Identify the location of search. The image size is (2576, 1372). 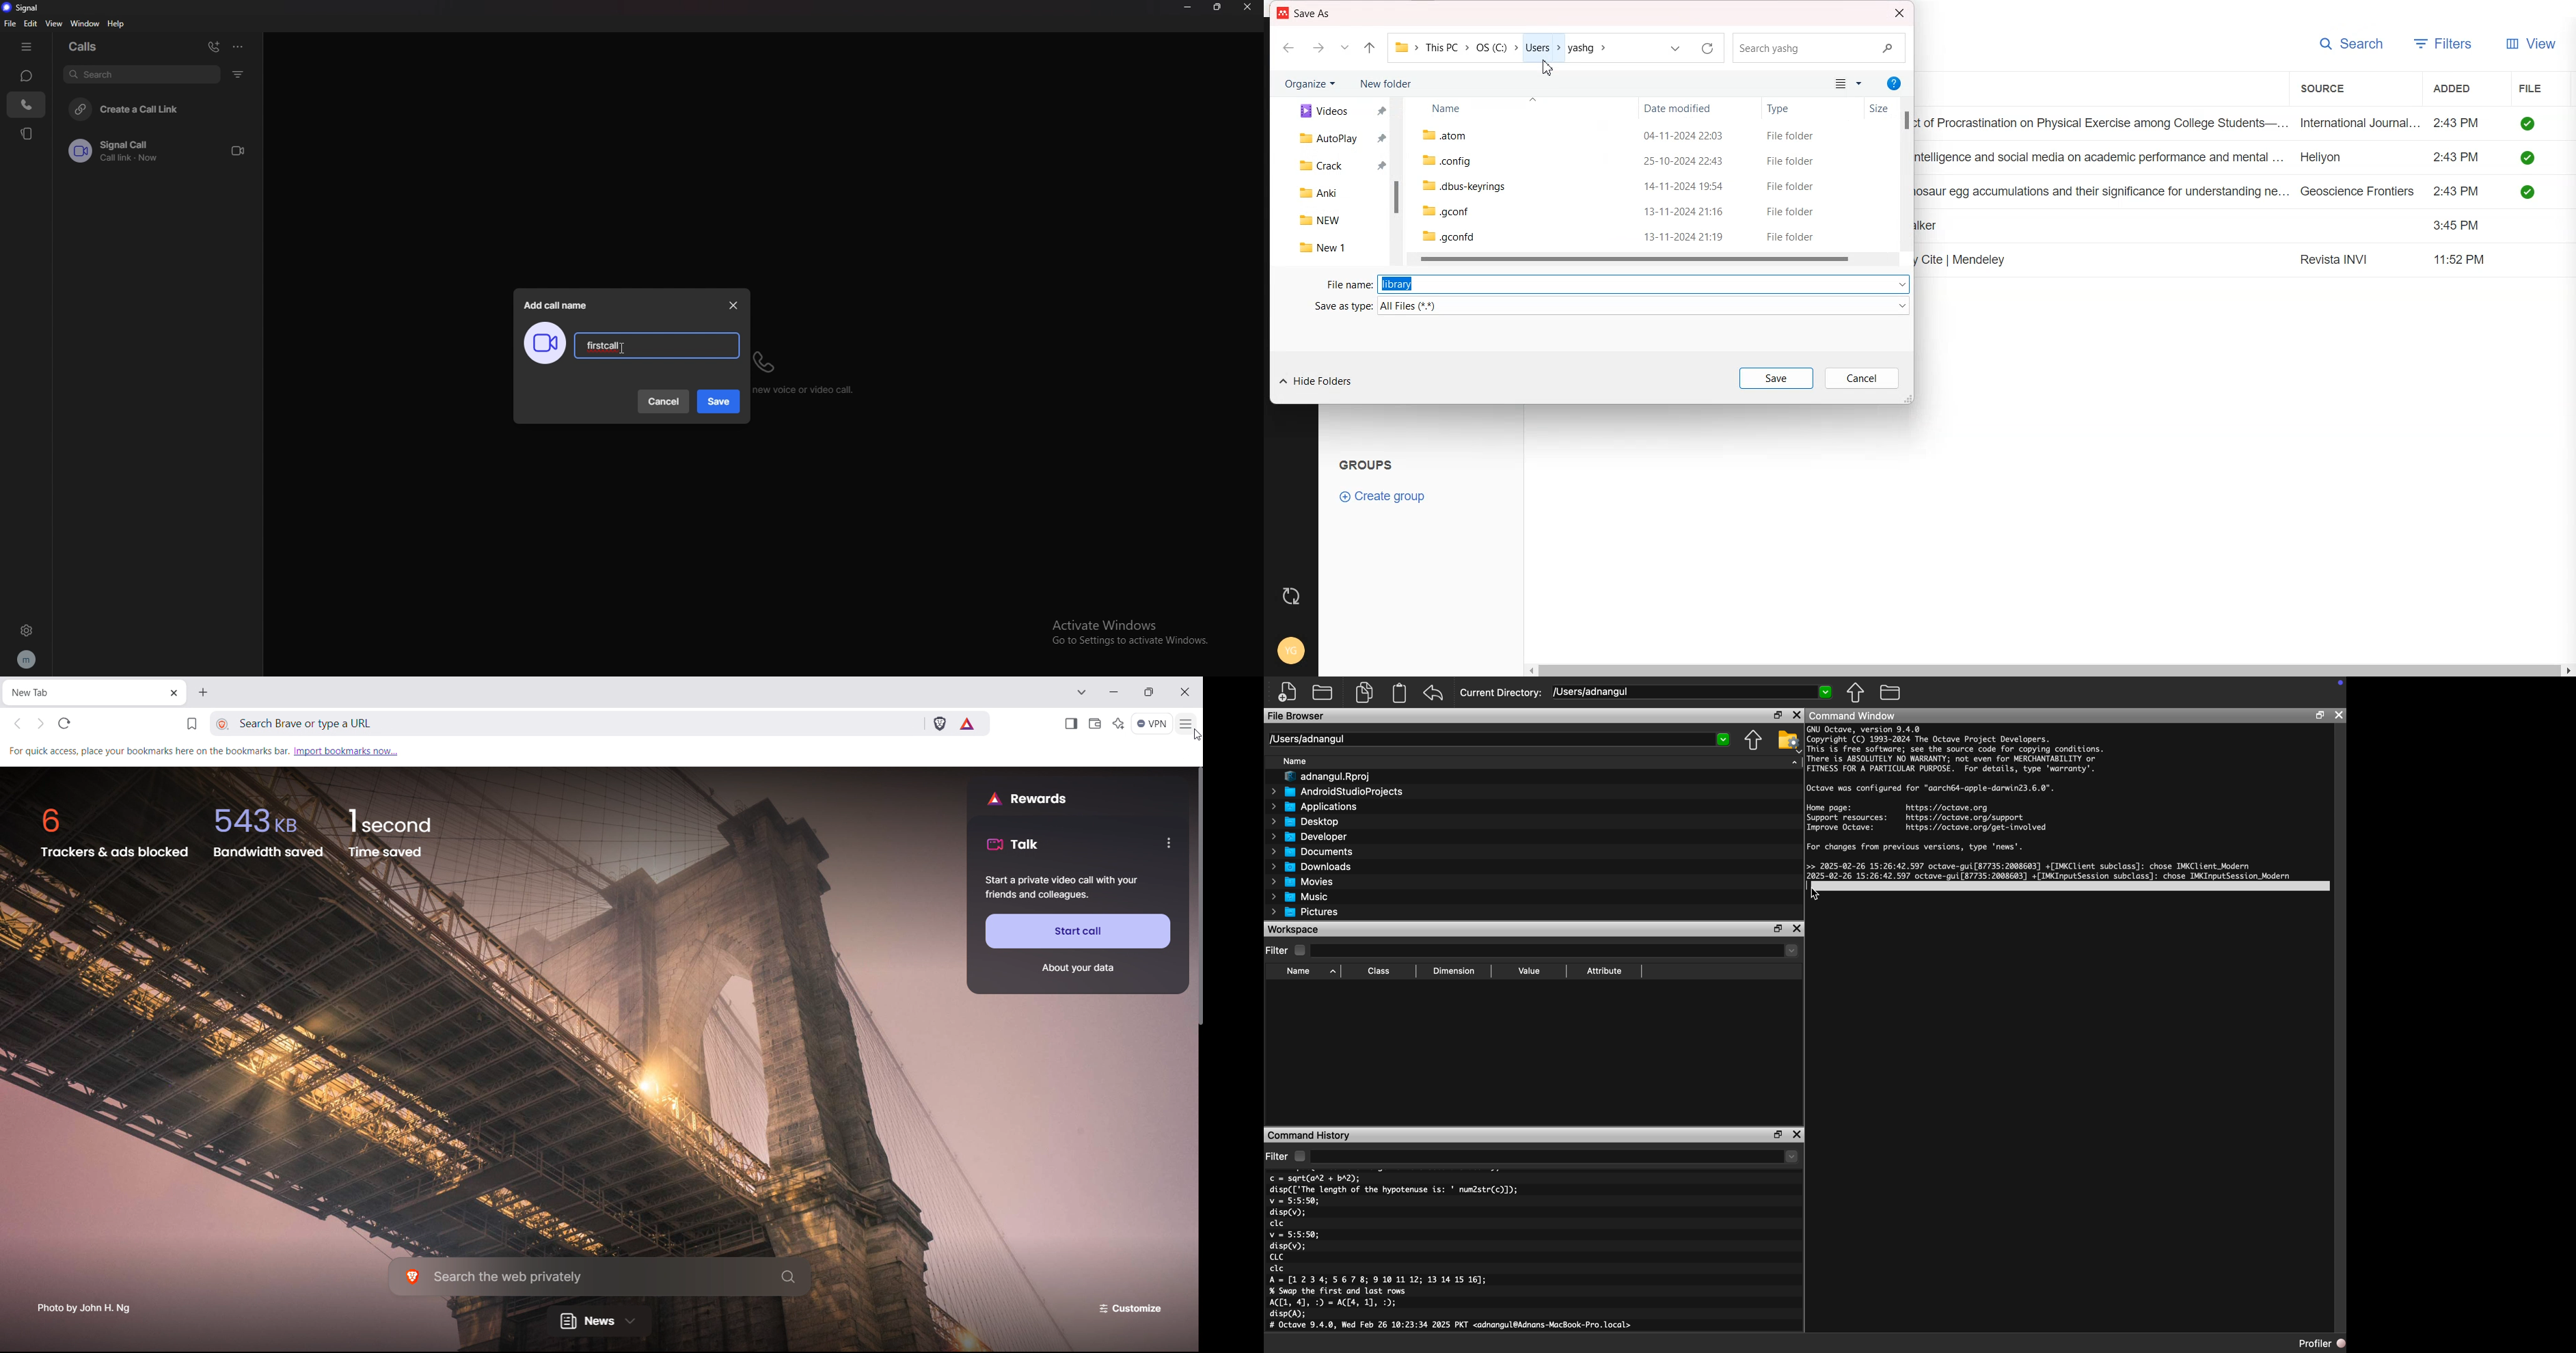
(142, 74).